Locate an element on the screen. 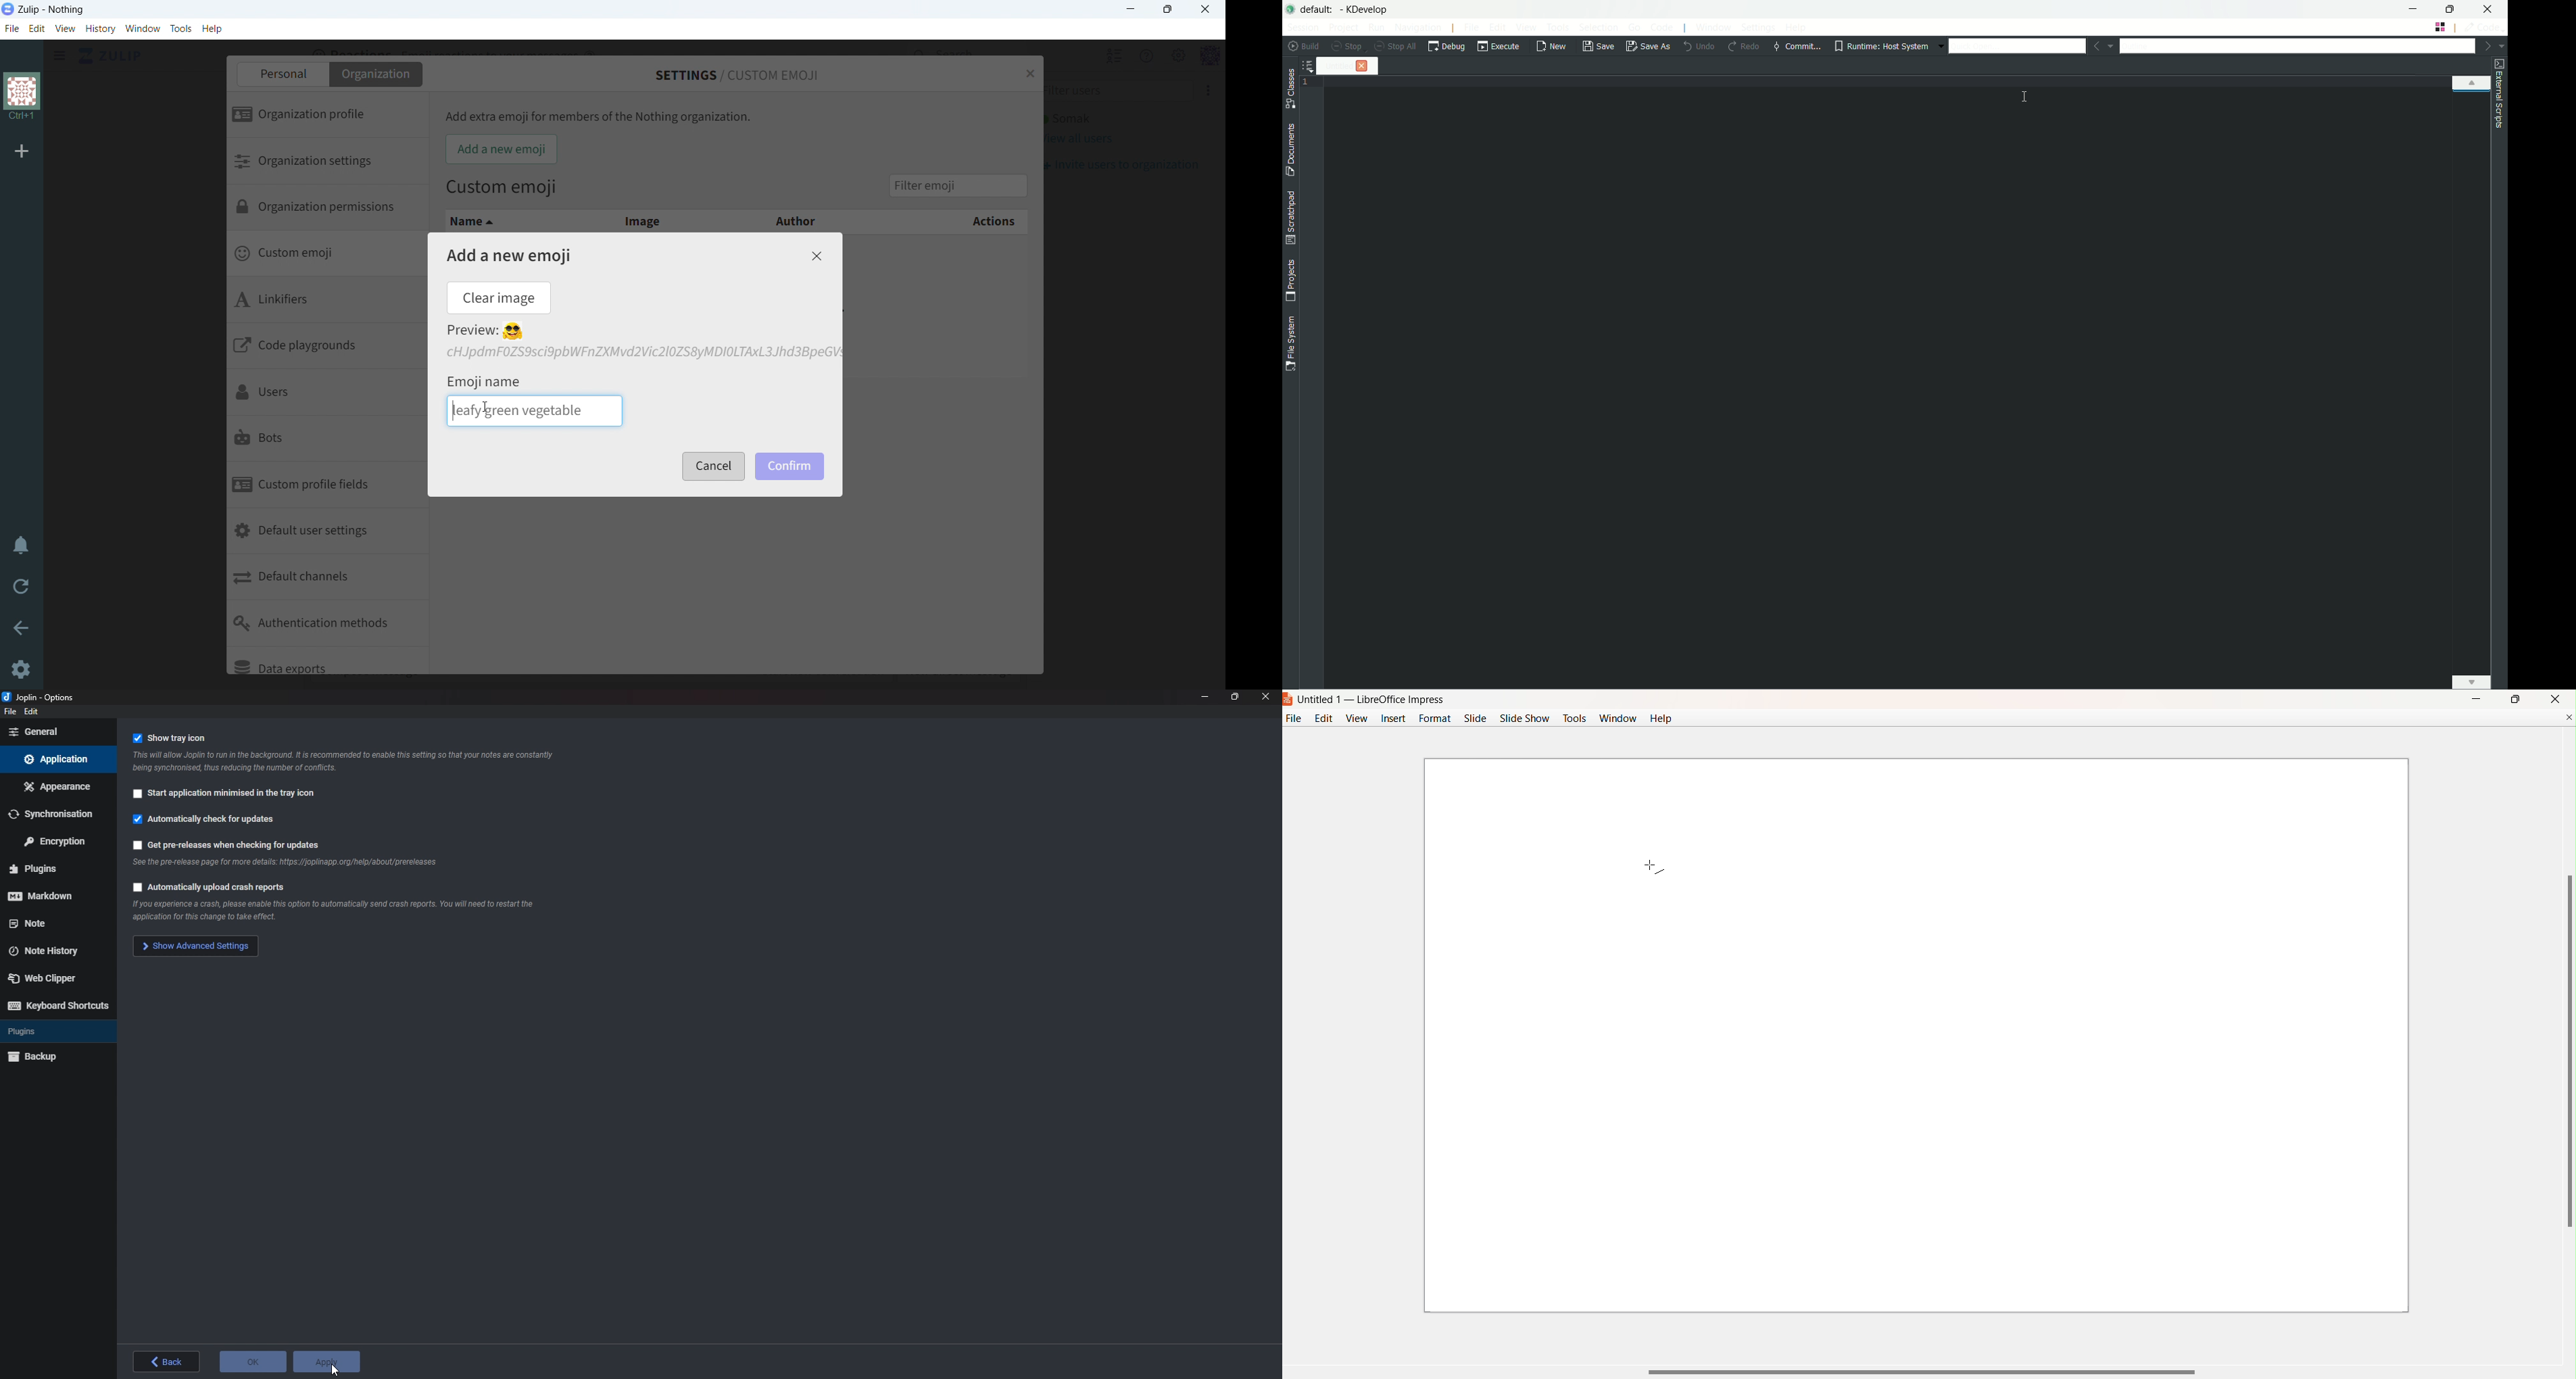 The image size is (2576, 1400). reload is located at coordinates (21, 587).